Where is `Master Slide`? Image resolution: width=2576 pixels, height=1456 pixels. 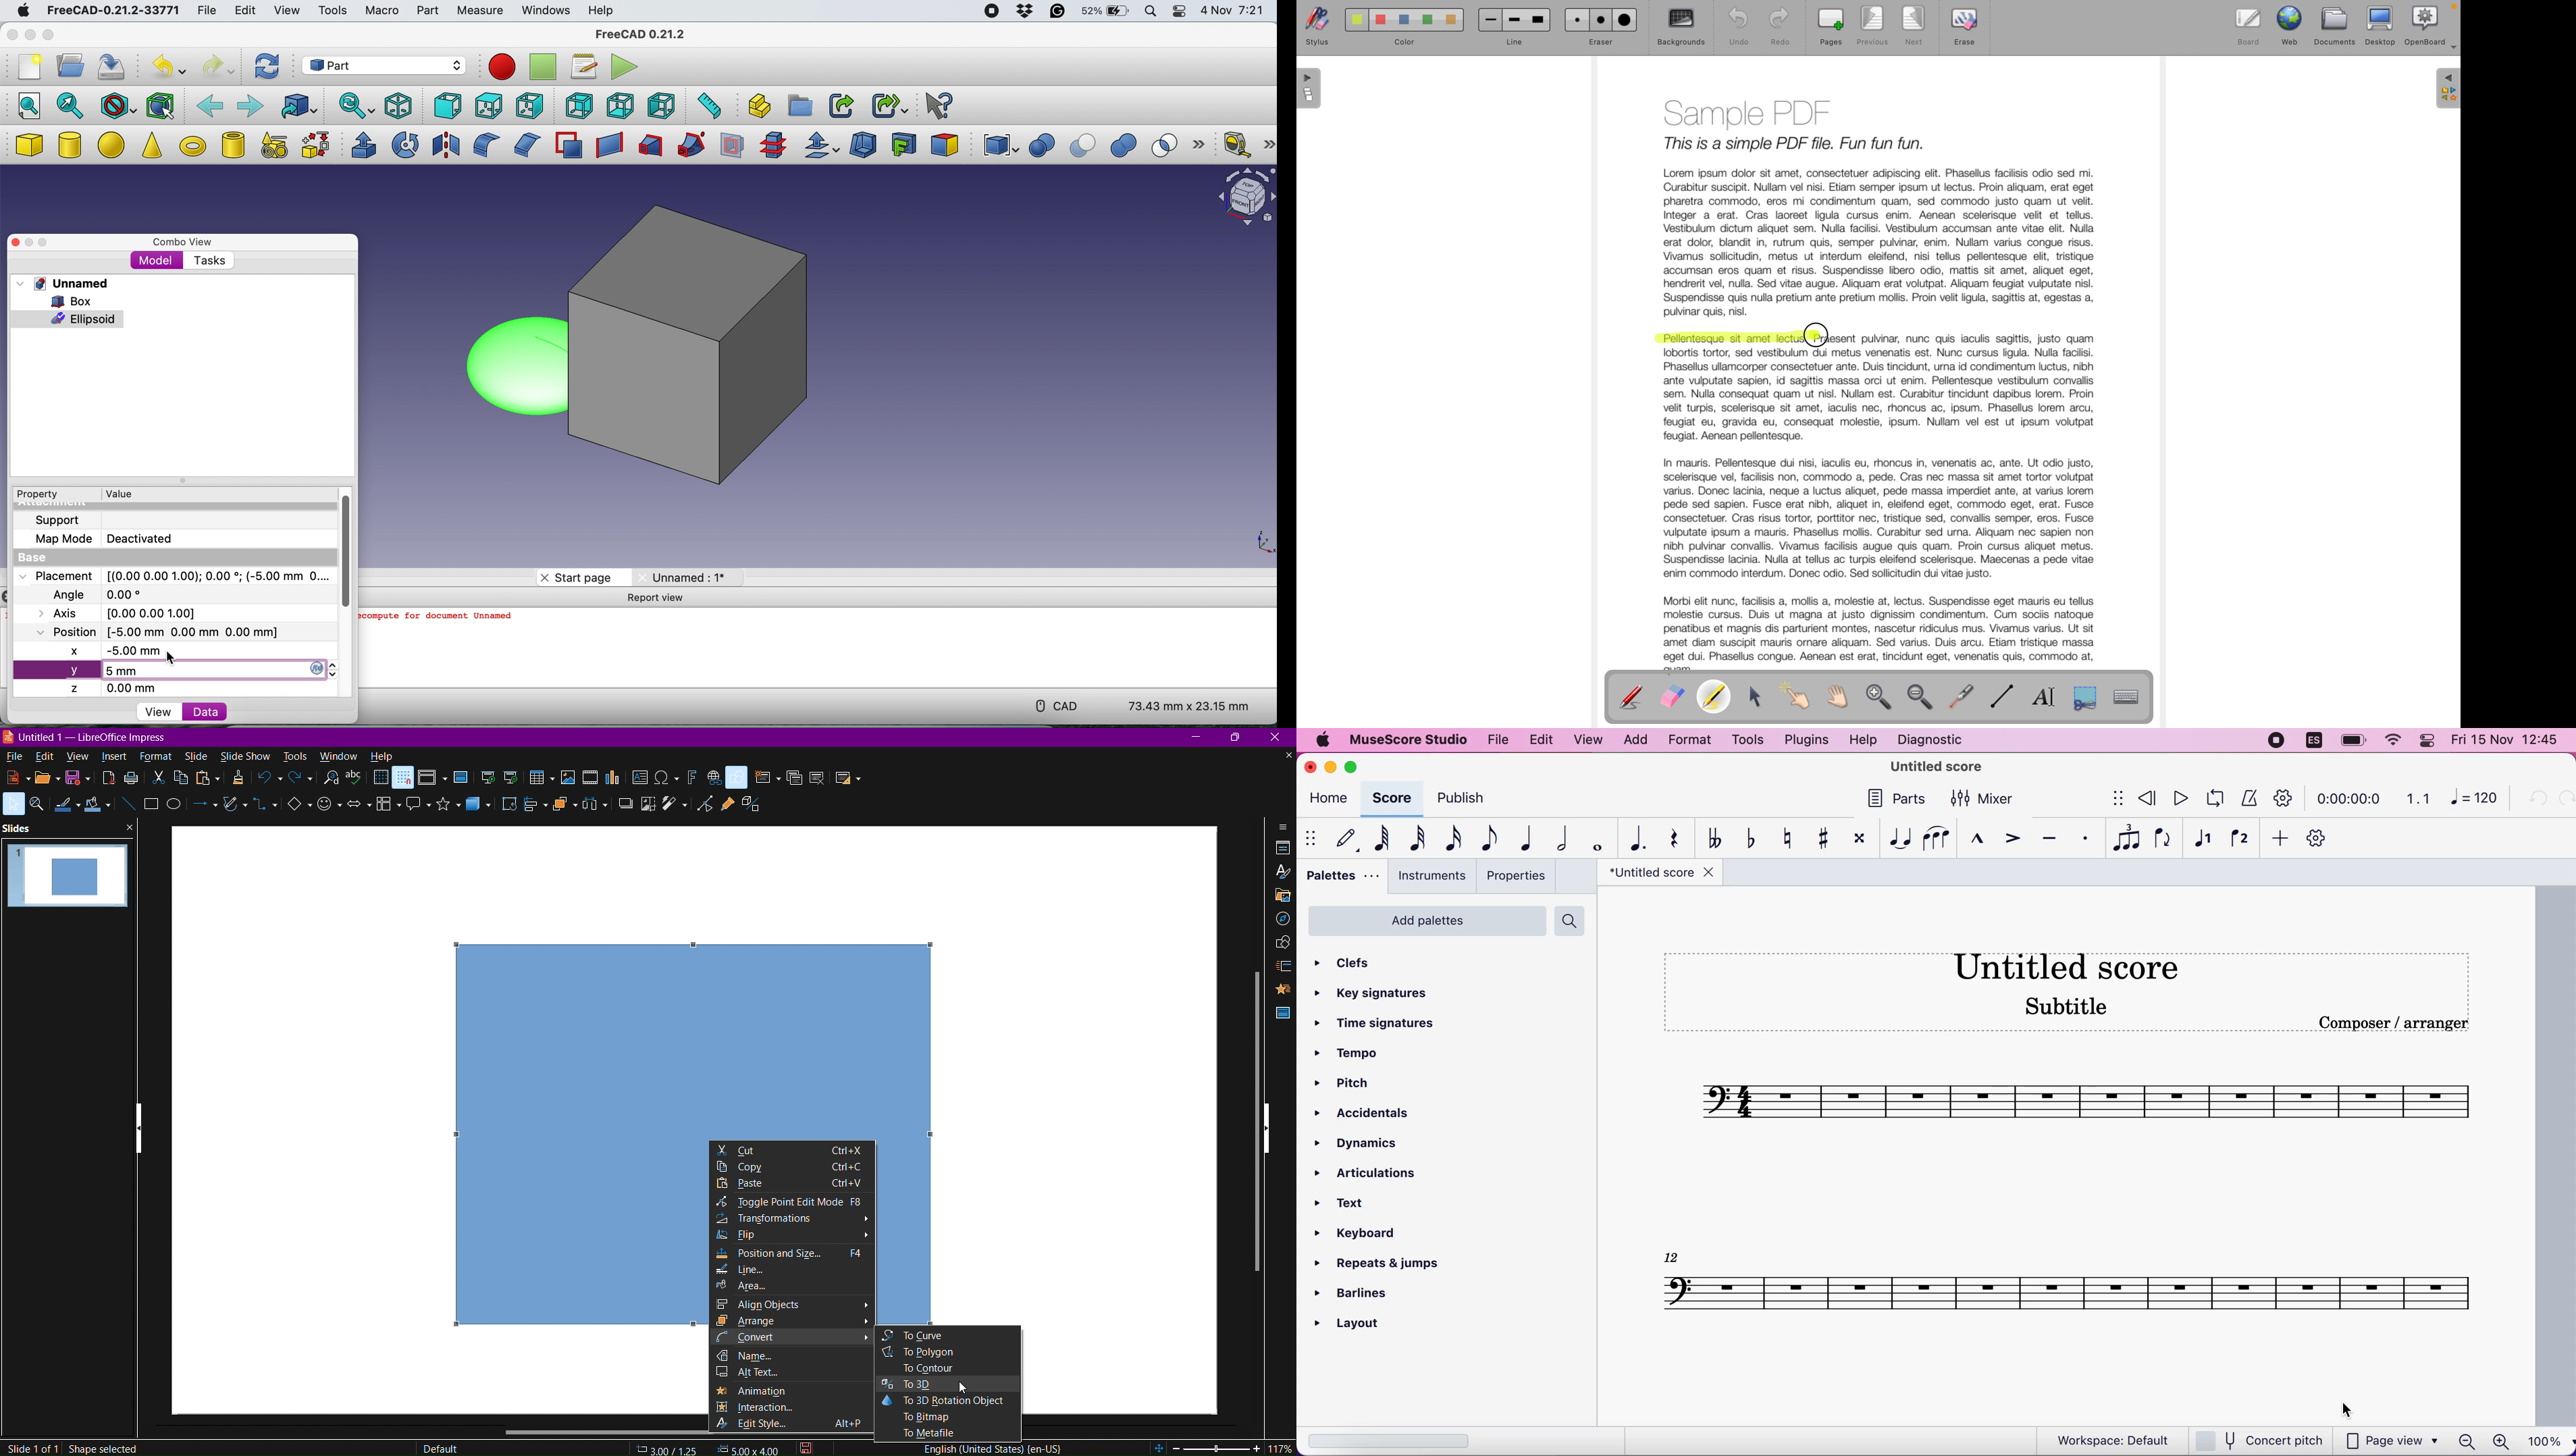
Master Slide is located at coordinates (1282, 1013).